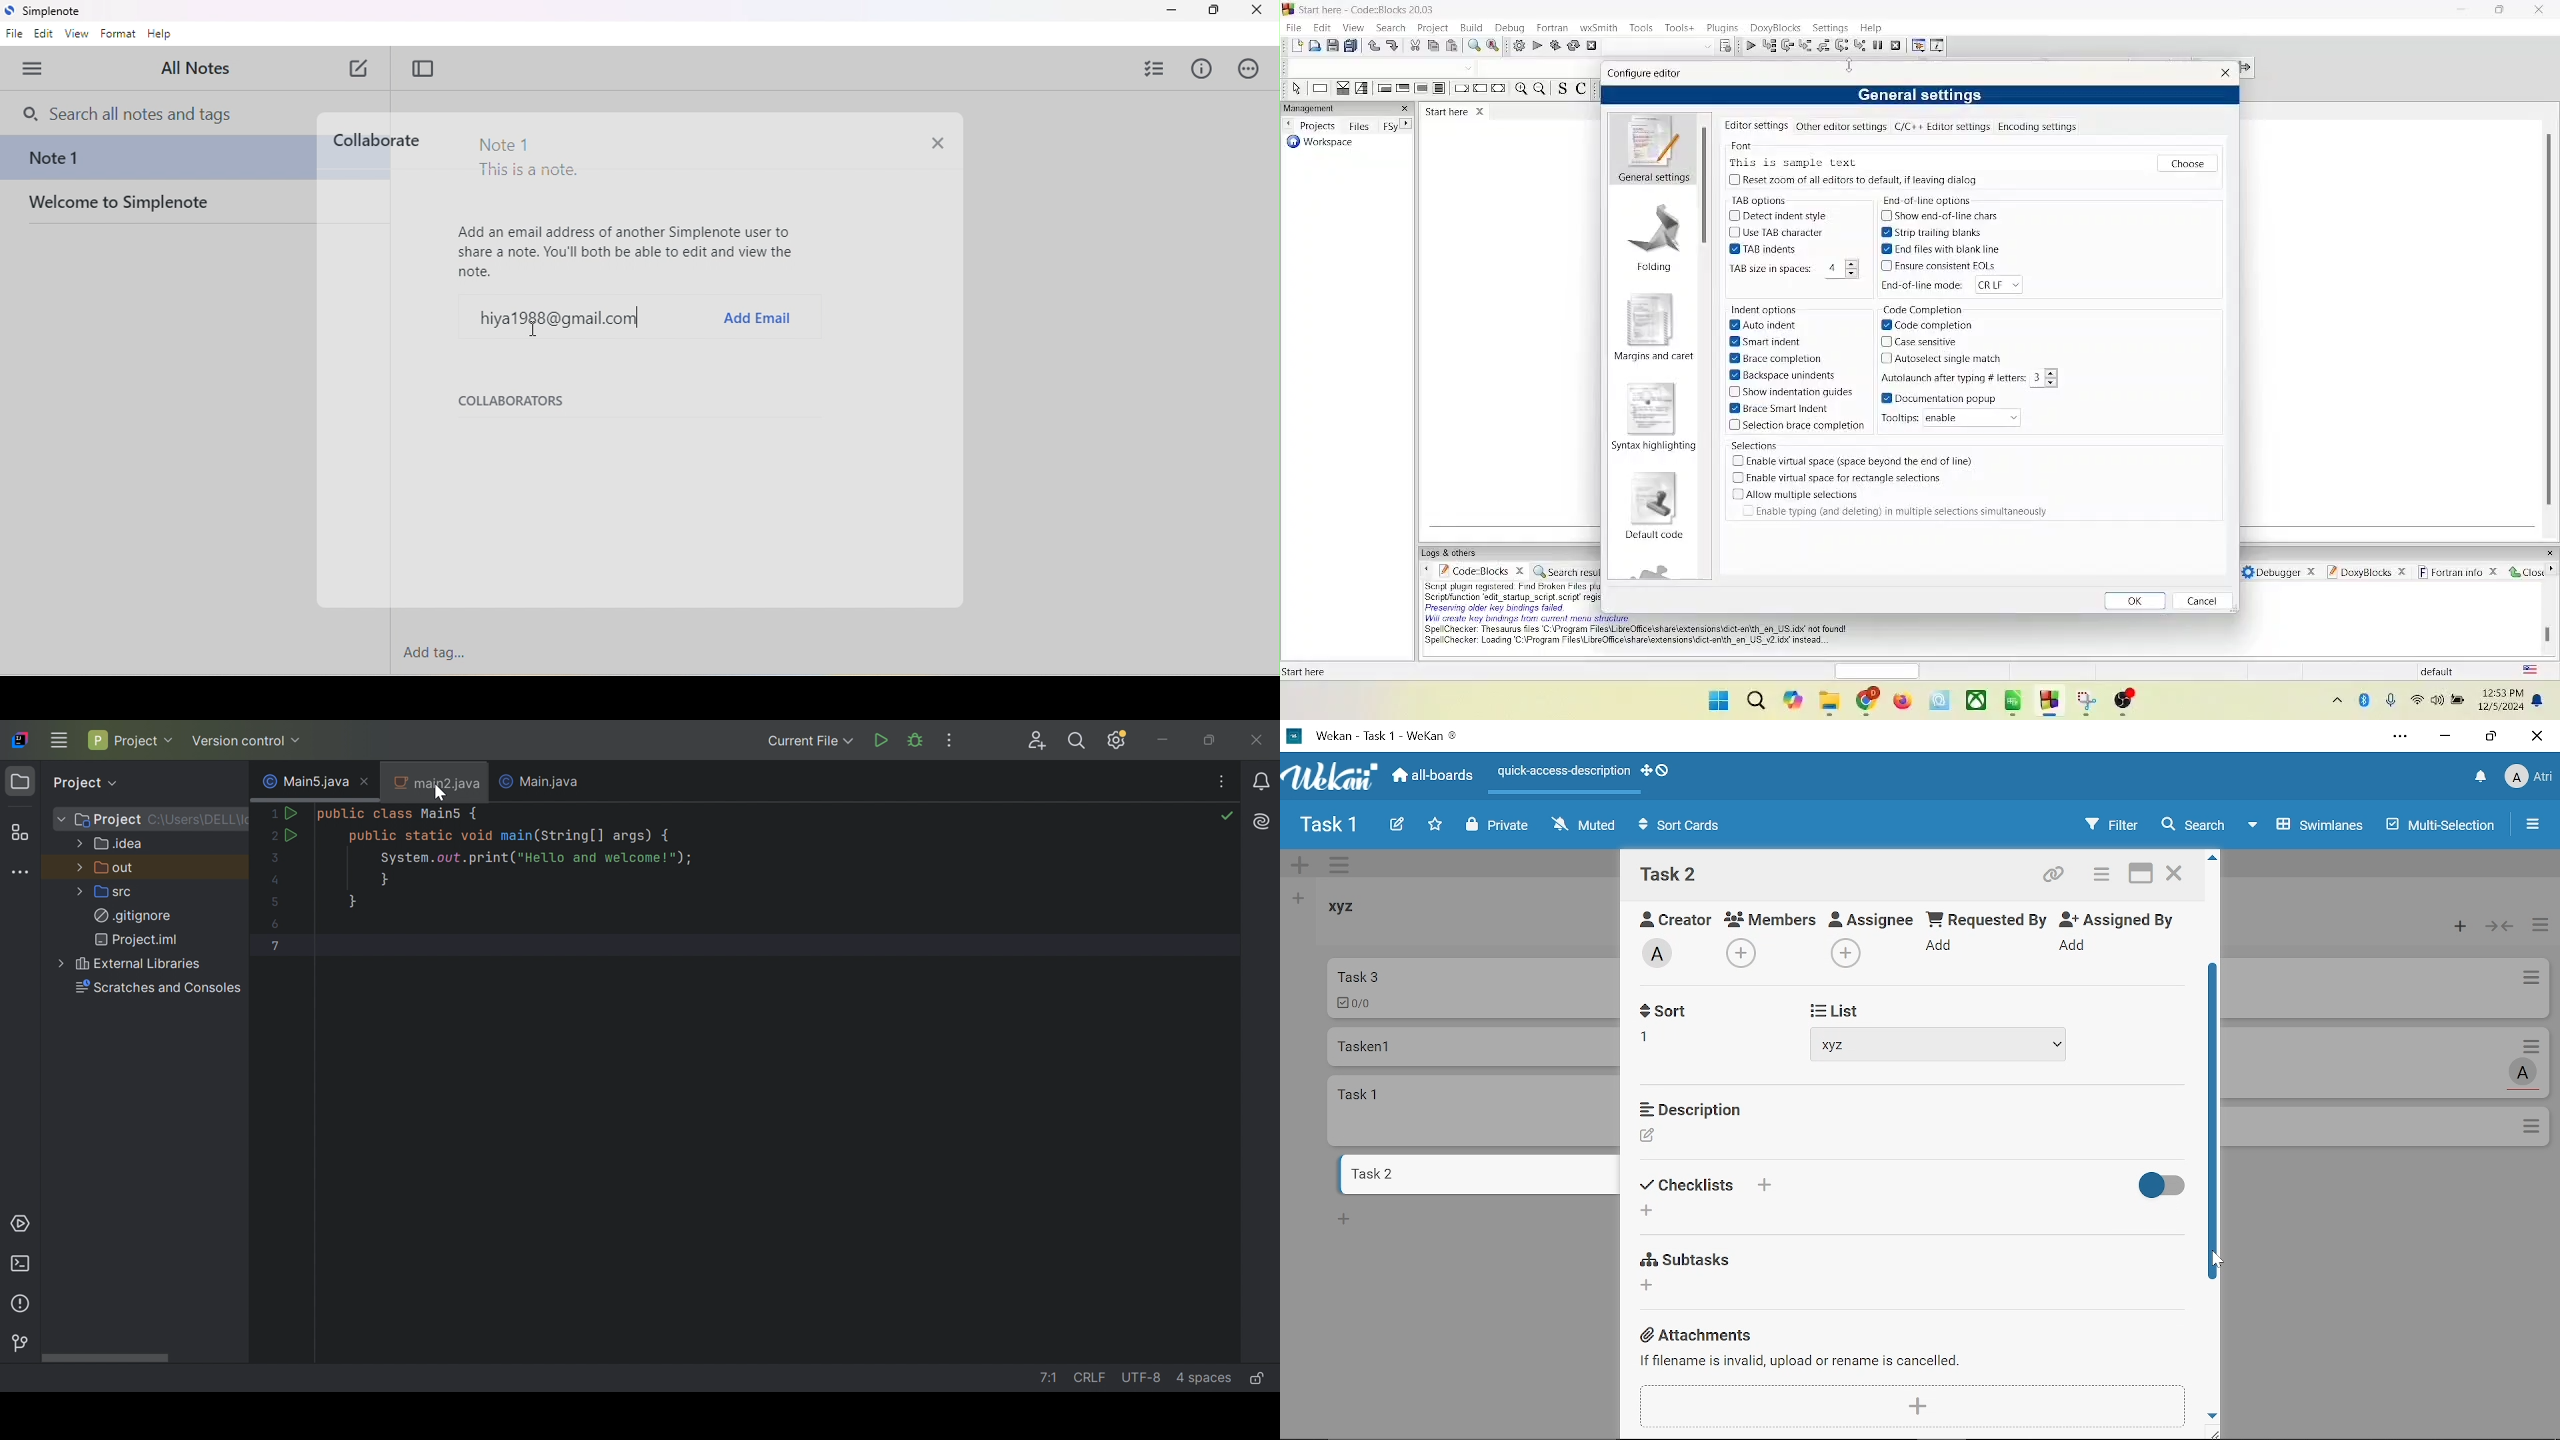 The height and width of the screenshot is (1456, 2576). What do you see at coordinates (2157, 1186) in the screenshot?
I see `On/Off` at bounding box center [2157, 1186].